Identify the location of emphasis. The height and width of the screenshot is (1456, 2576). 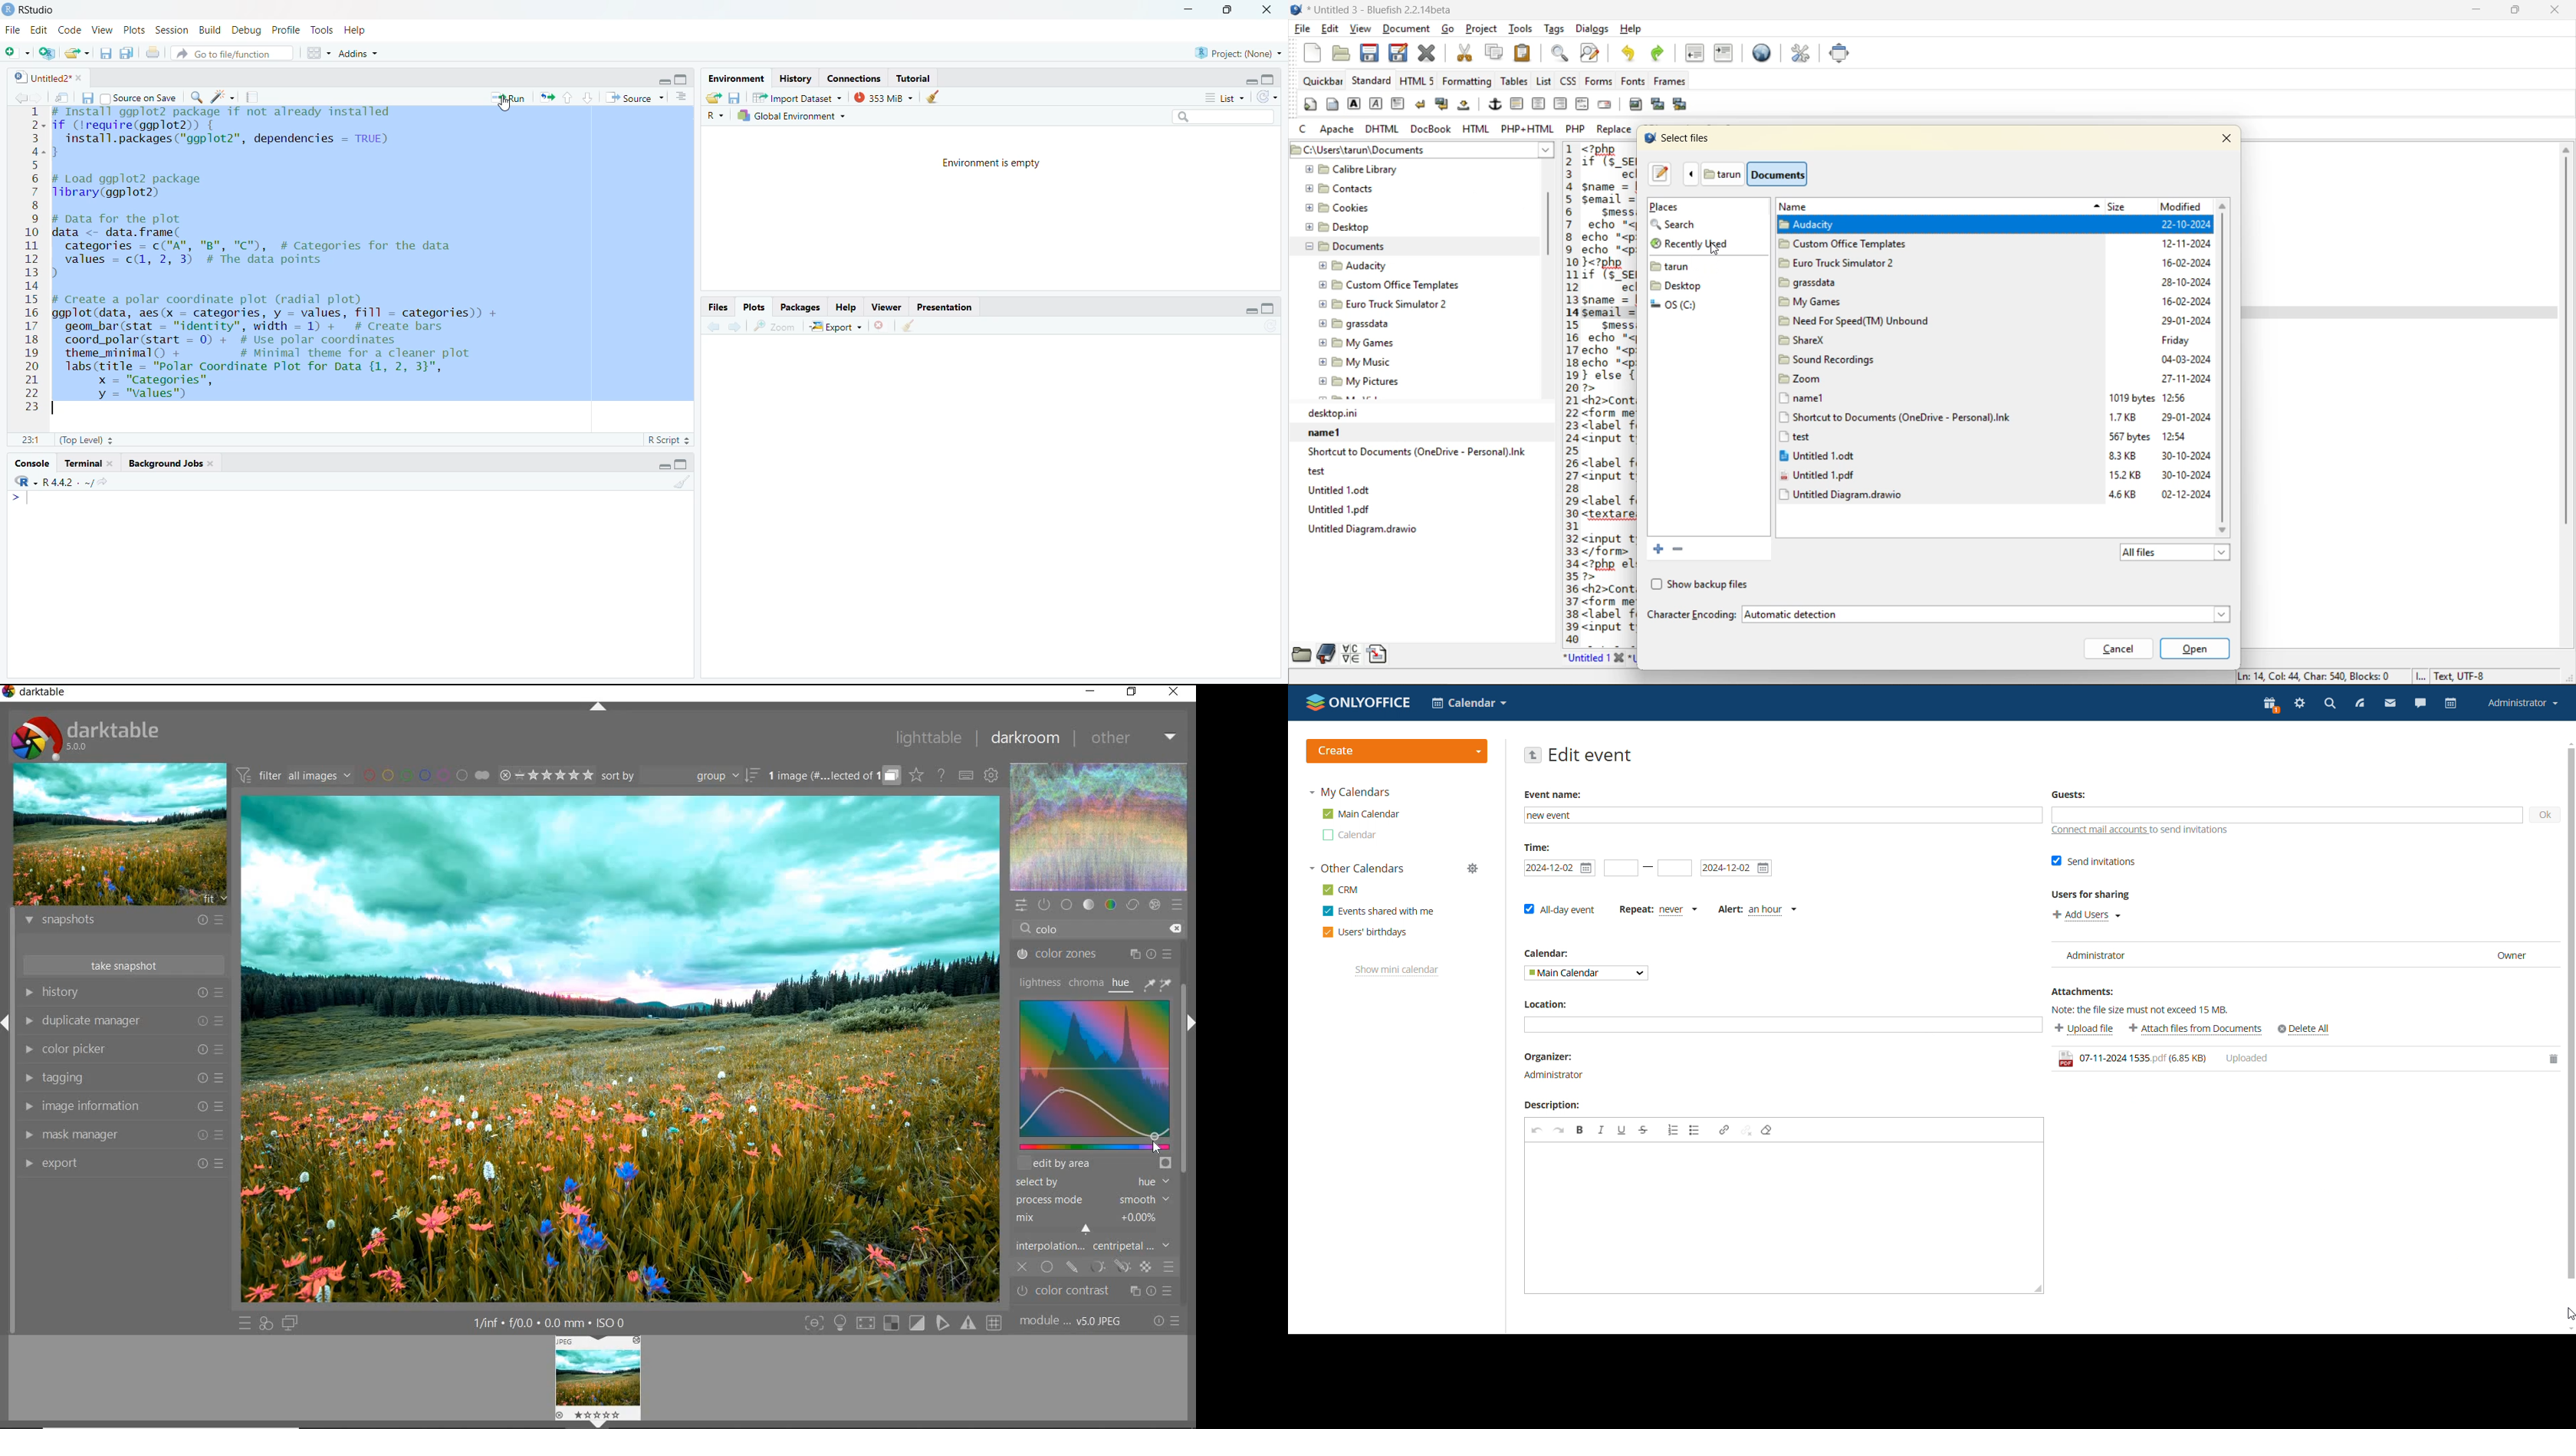
(1376, 104).